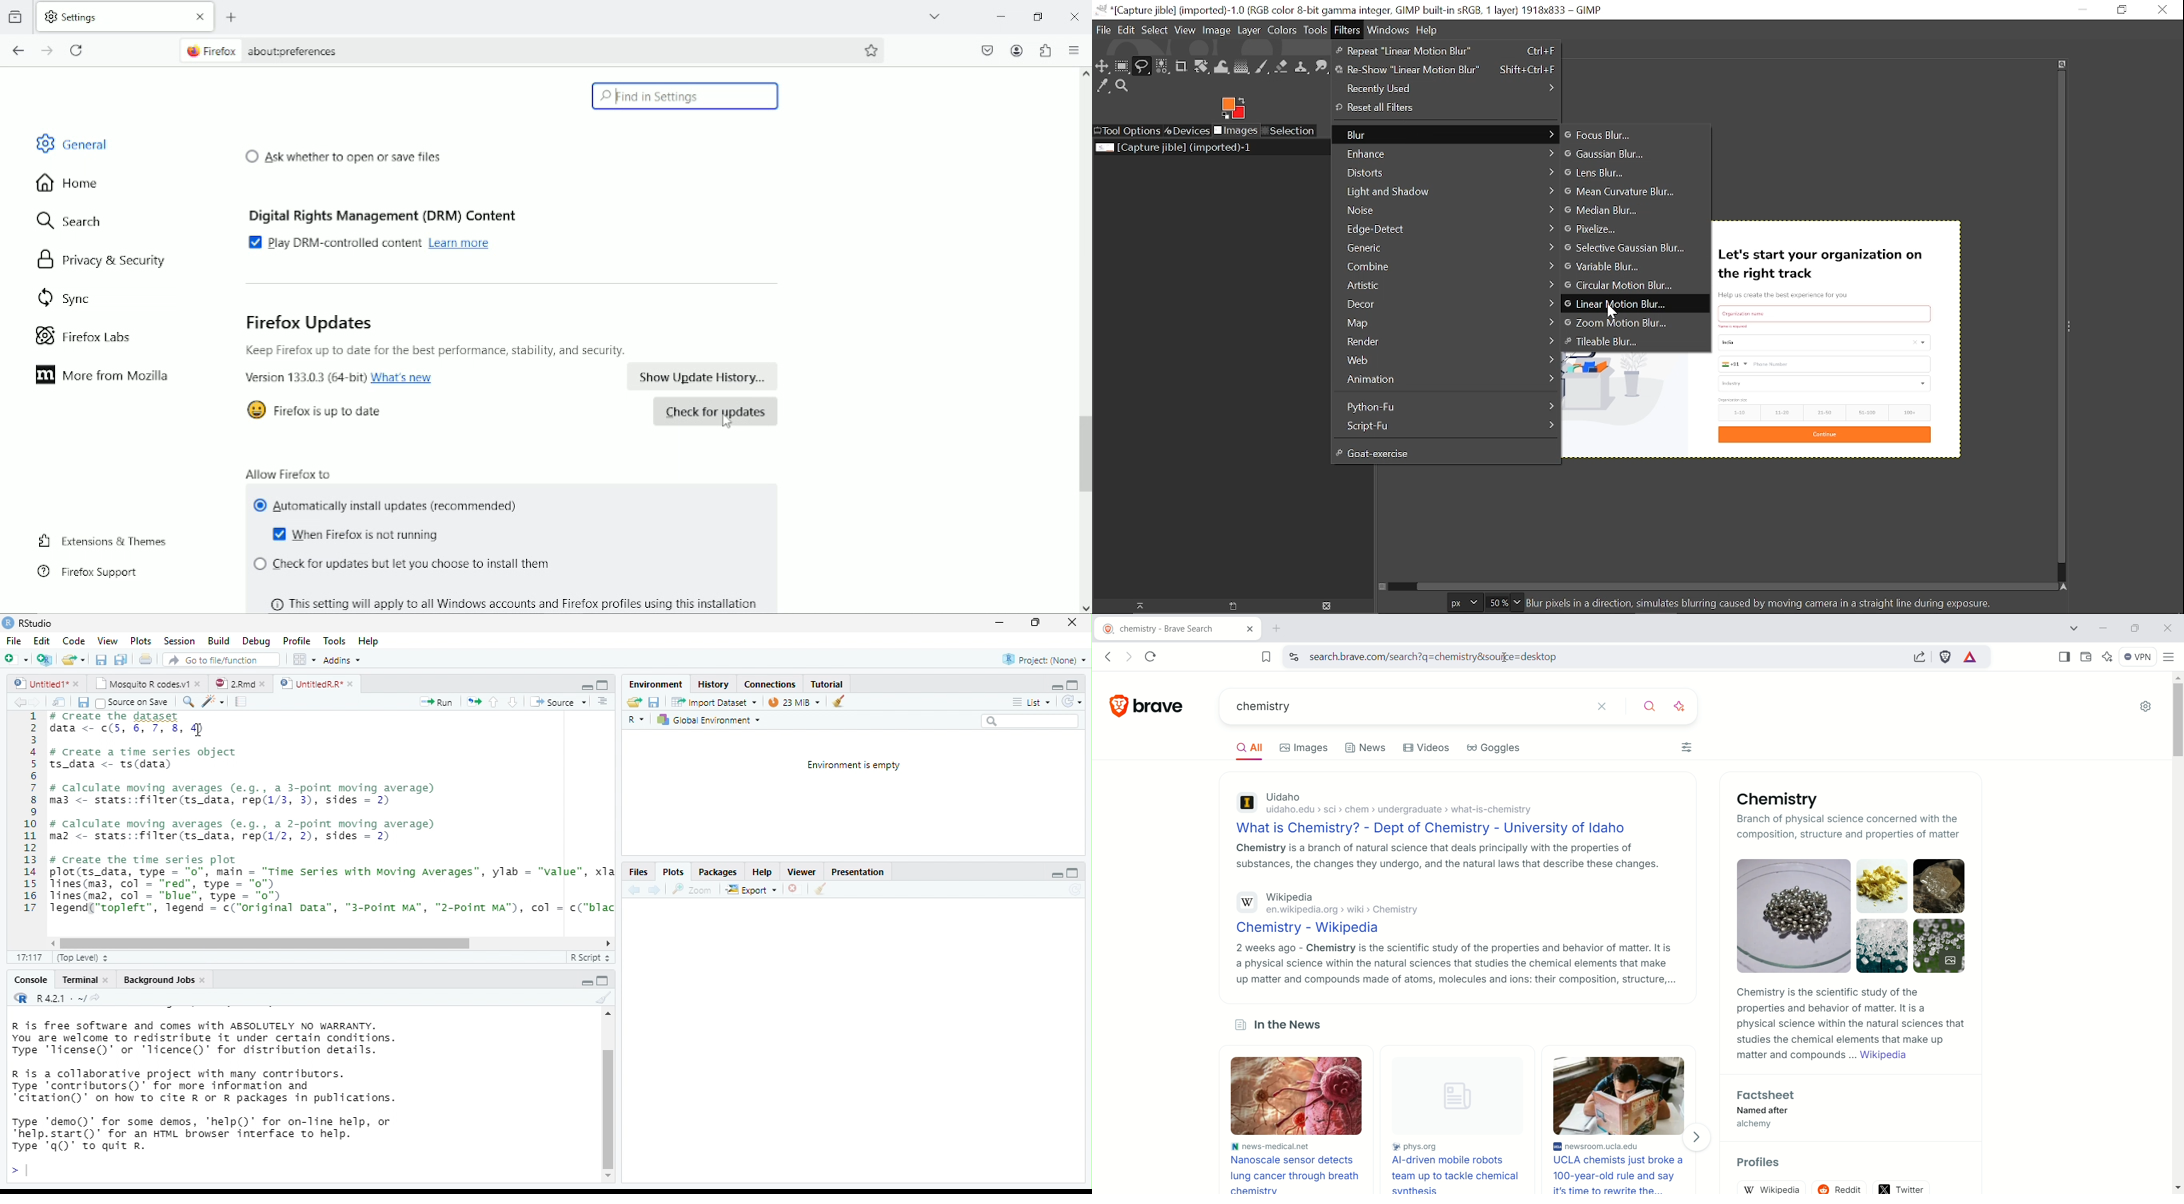  What do you see at coordinates (522, 601) in the screenshot?
I see `This setting will apply to all windows, accounts and firefox profiles using this installation.` at bounding box center [522, 601].